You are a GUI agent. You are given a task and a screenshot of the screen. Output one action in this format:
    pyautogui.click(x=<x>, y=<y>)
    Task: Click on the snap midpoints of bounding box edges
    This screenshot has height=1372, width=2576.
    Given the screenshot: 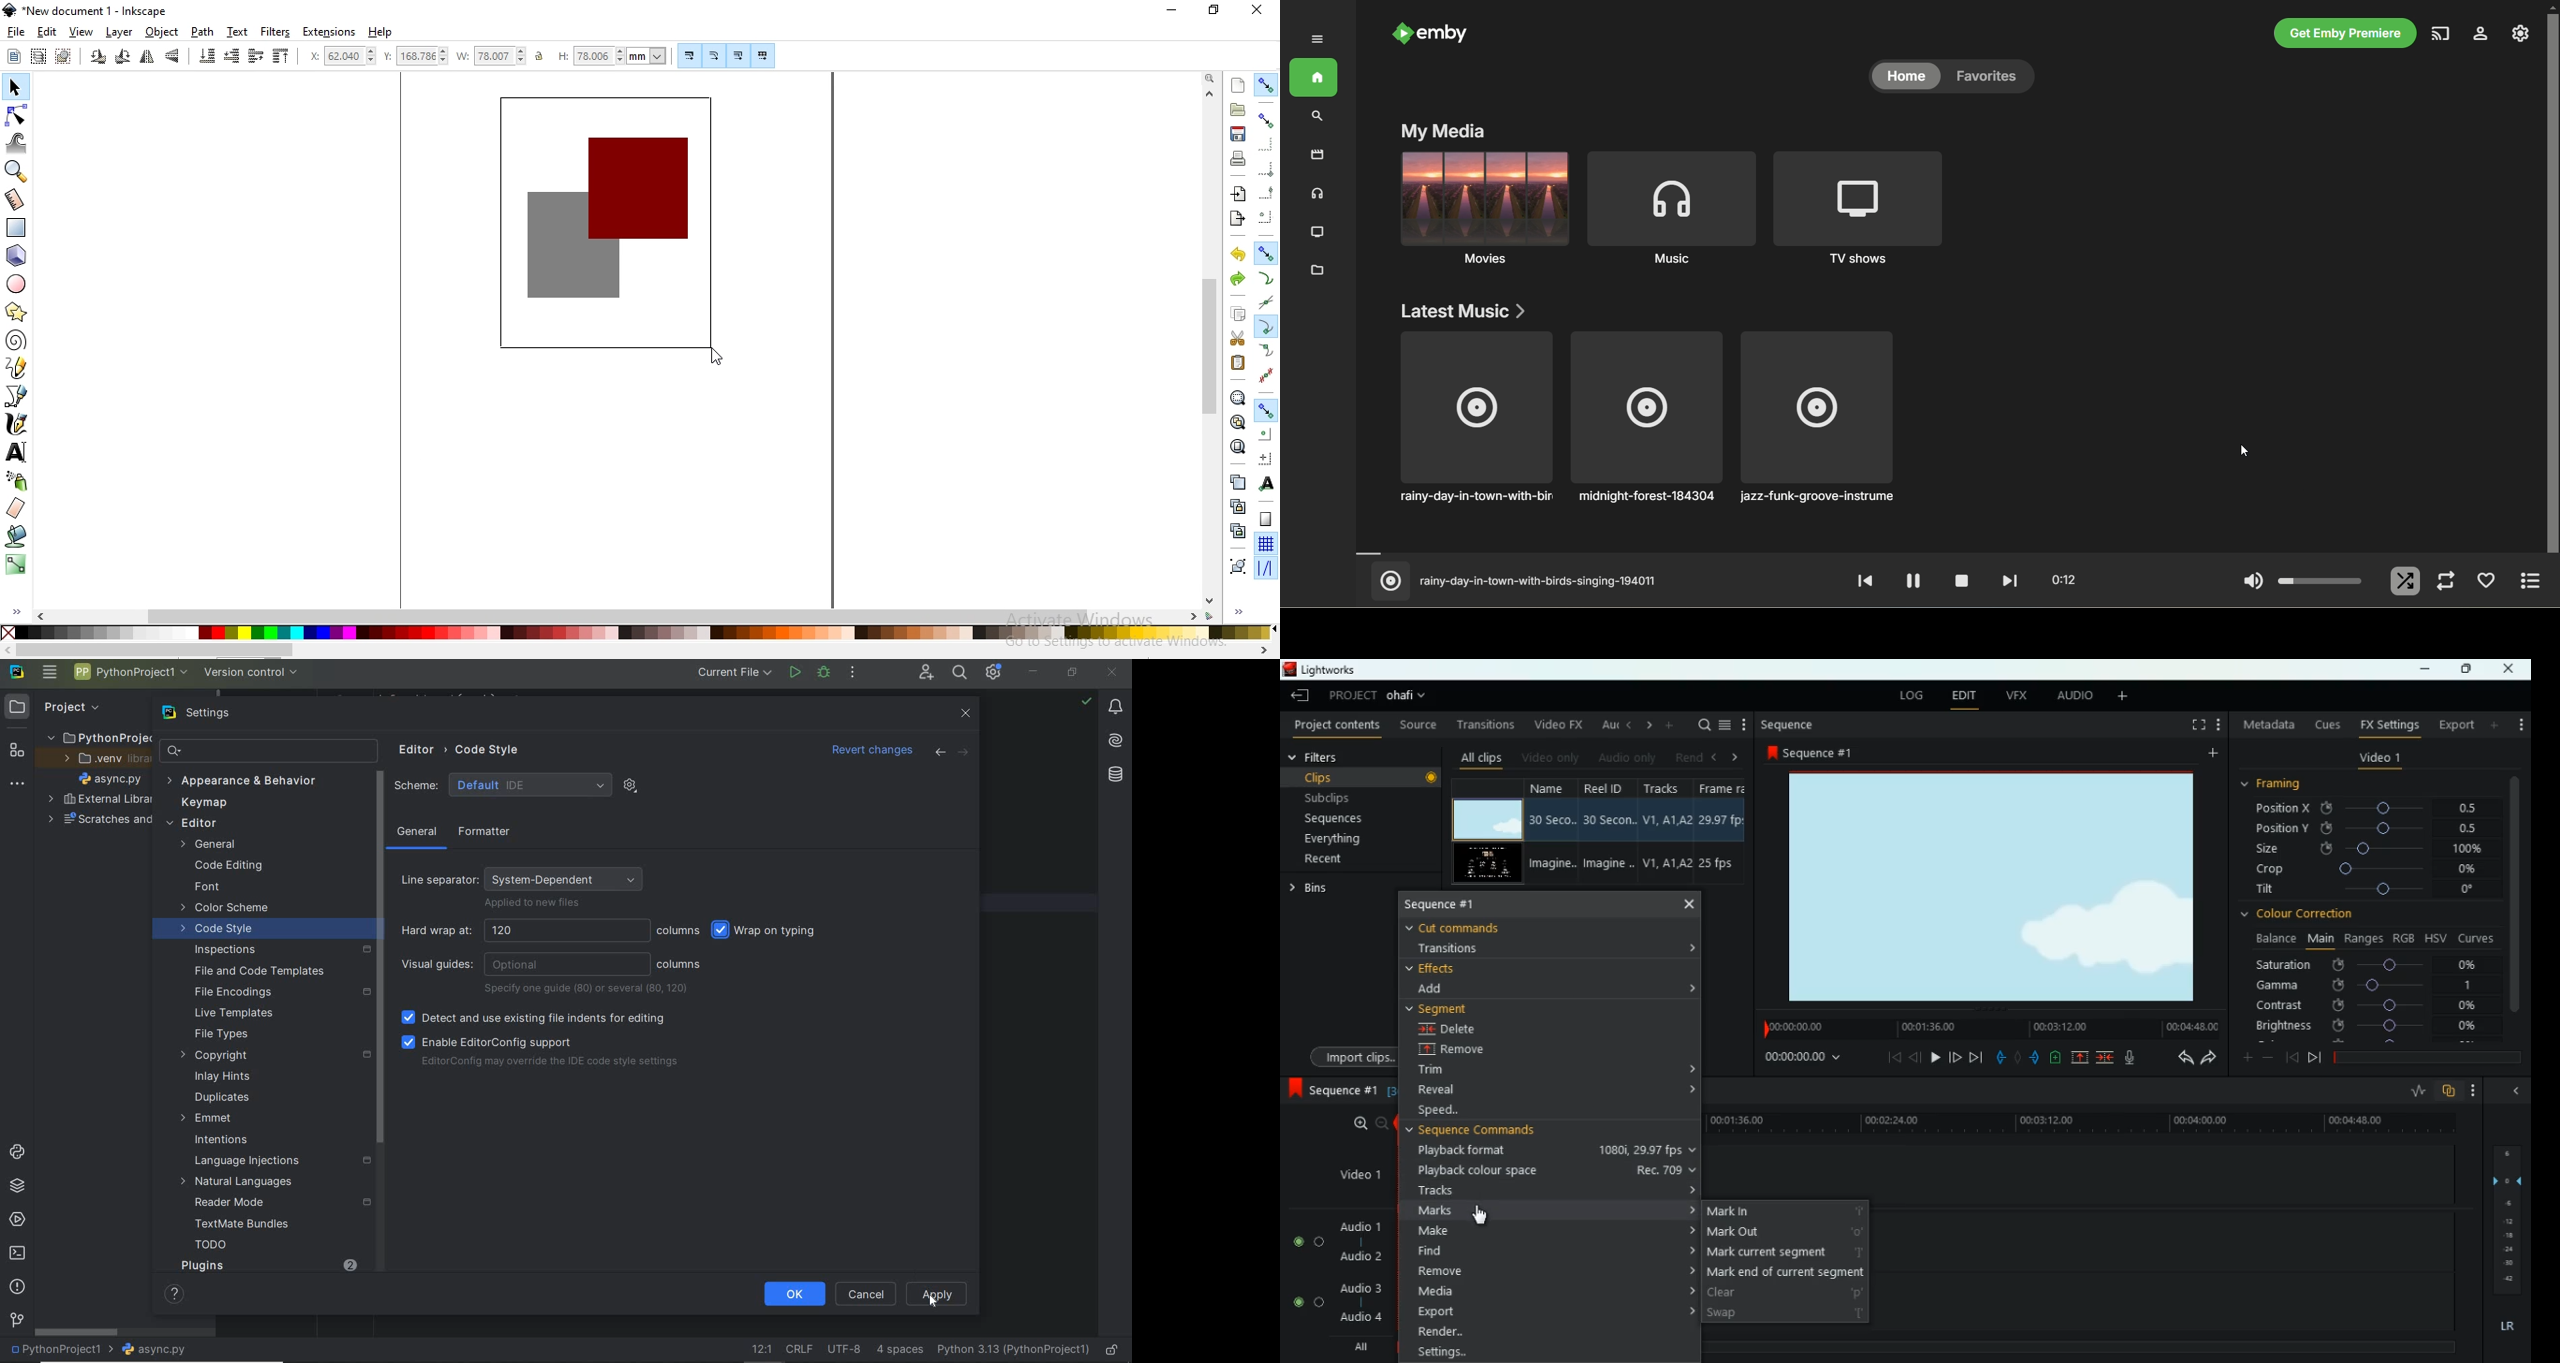 What is the action you would take?
    pyautogui.click(x=1267, y=193)
    